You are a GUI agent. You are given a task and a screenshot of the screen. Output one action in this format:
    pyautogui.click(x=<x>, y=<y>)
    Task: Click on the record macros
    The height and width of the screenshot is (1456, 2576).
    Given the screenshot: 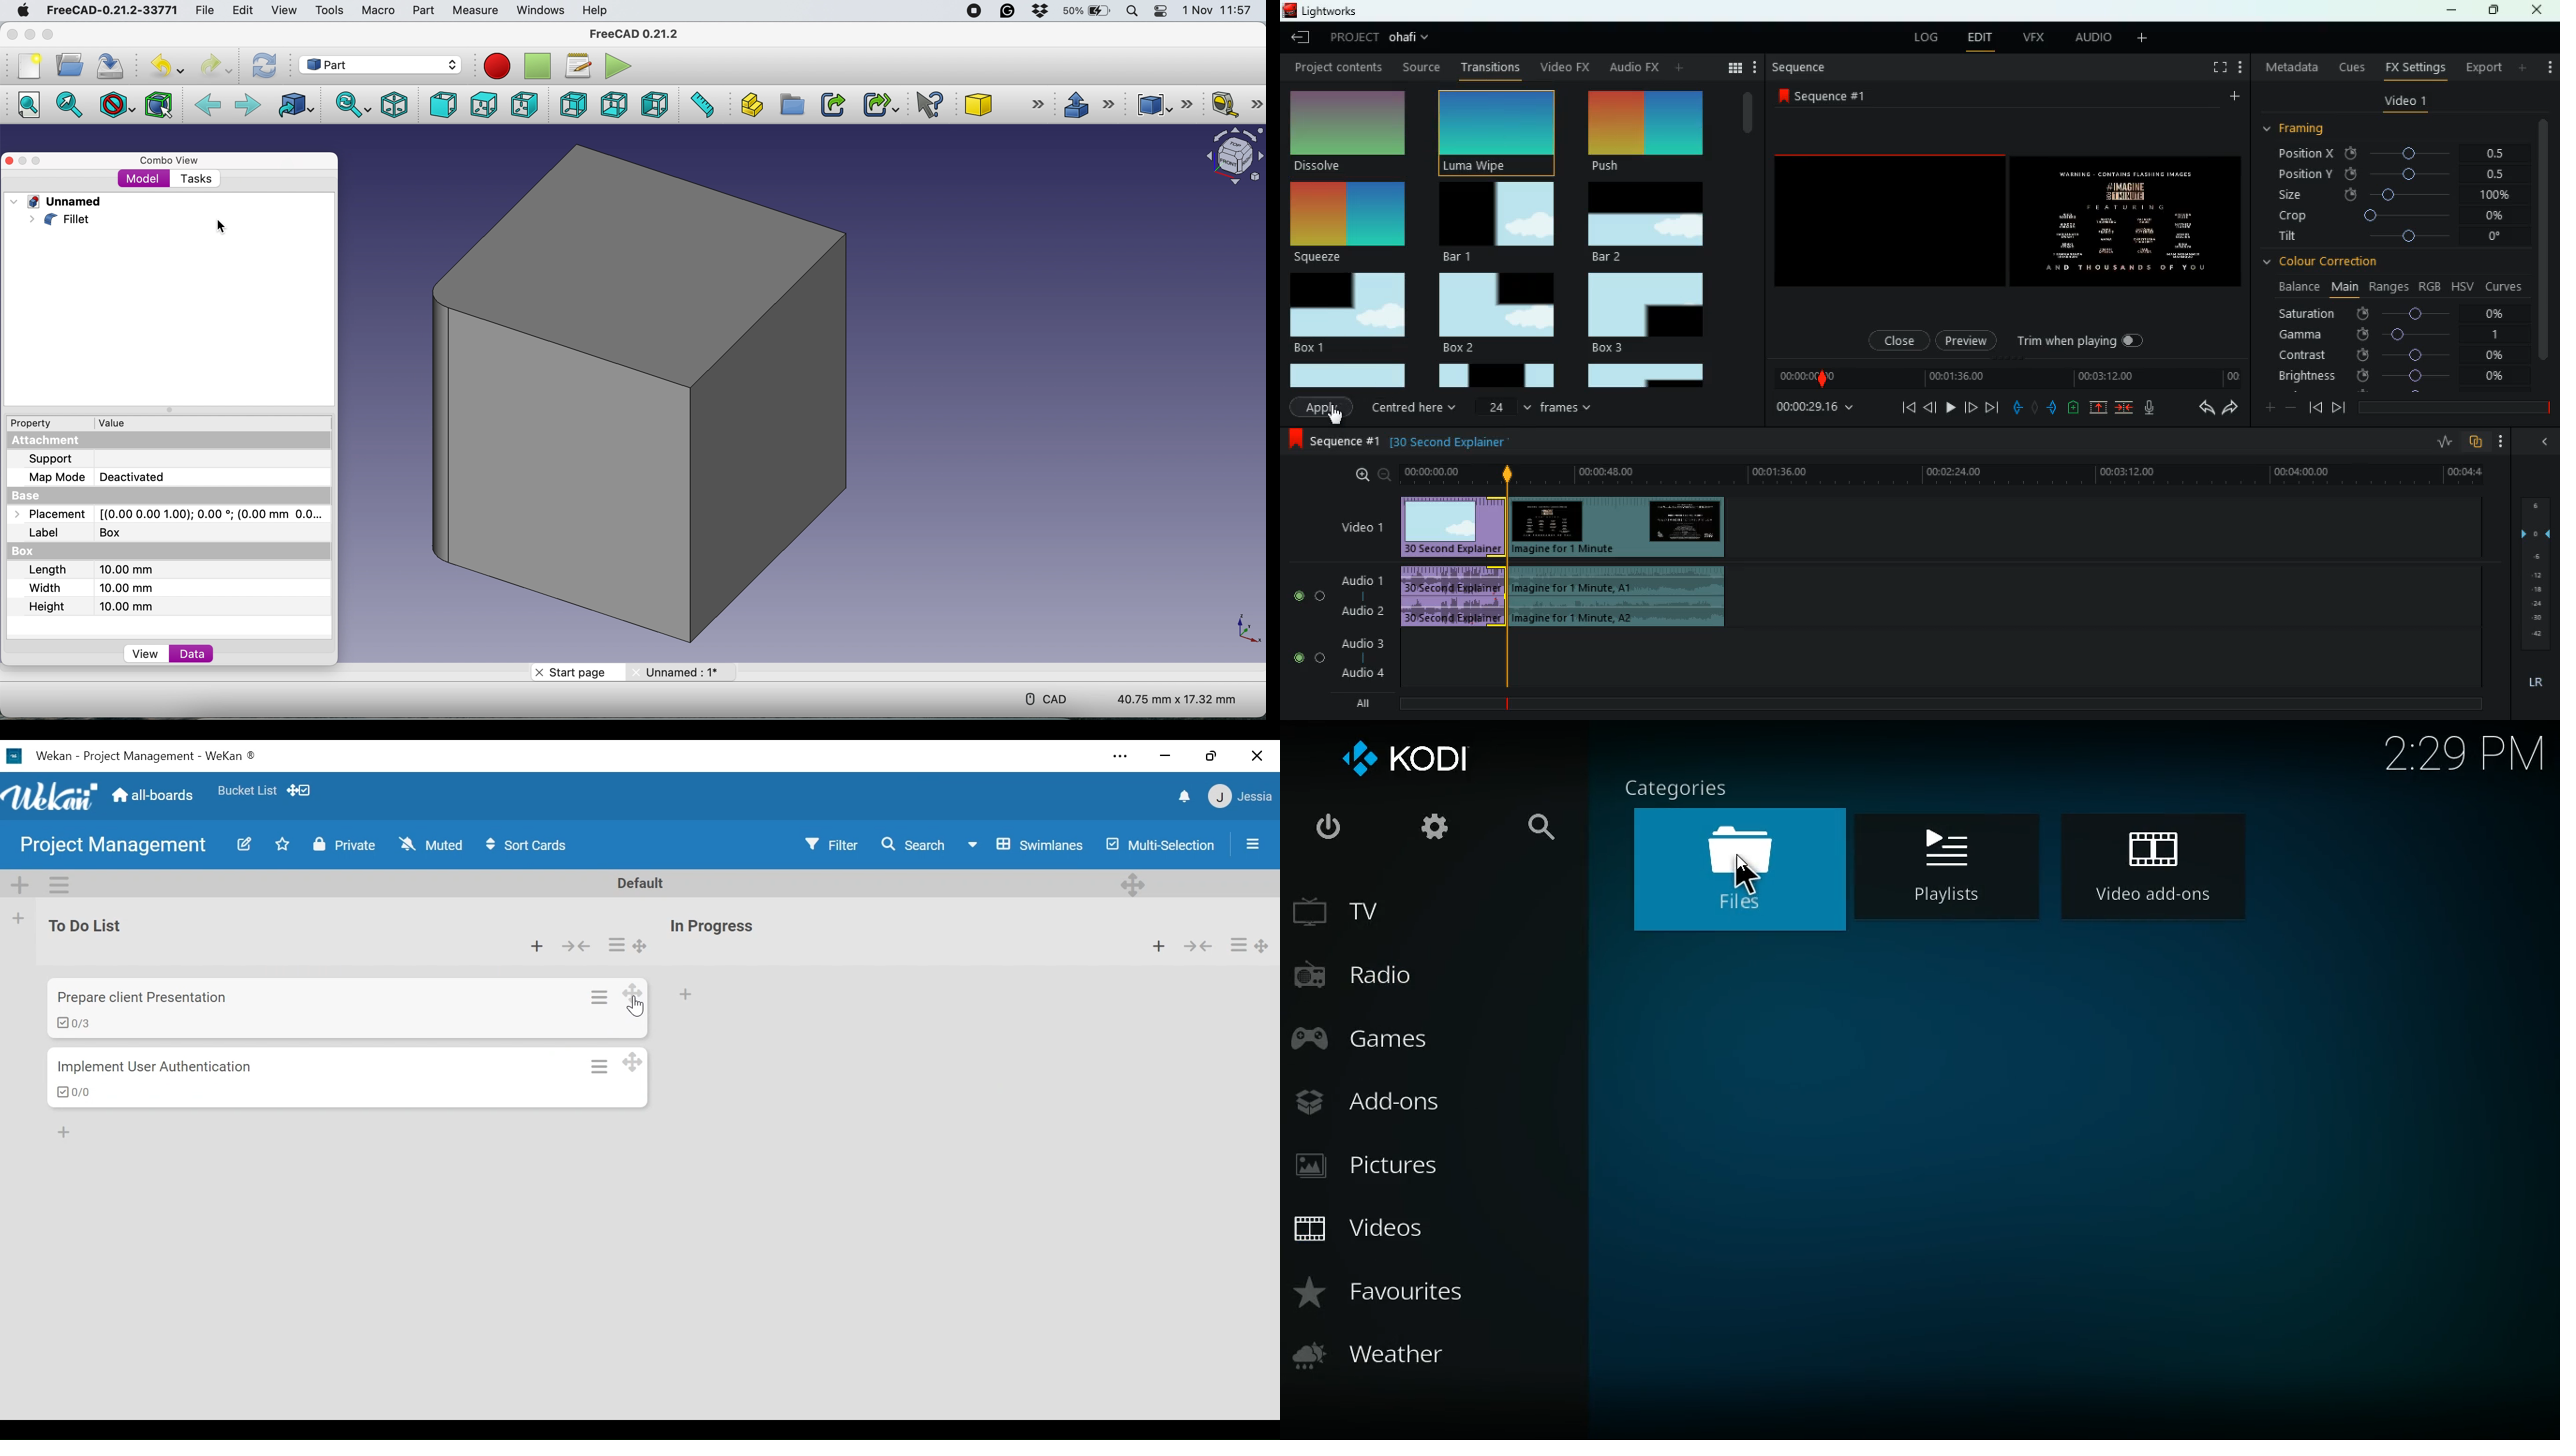 What is the action you would take?
    pyautogui.click(x=500, y=66)
    